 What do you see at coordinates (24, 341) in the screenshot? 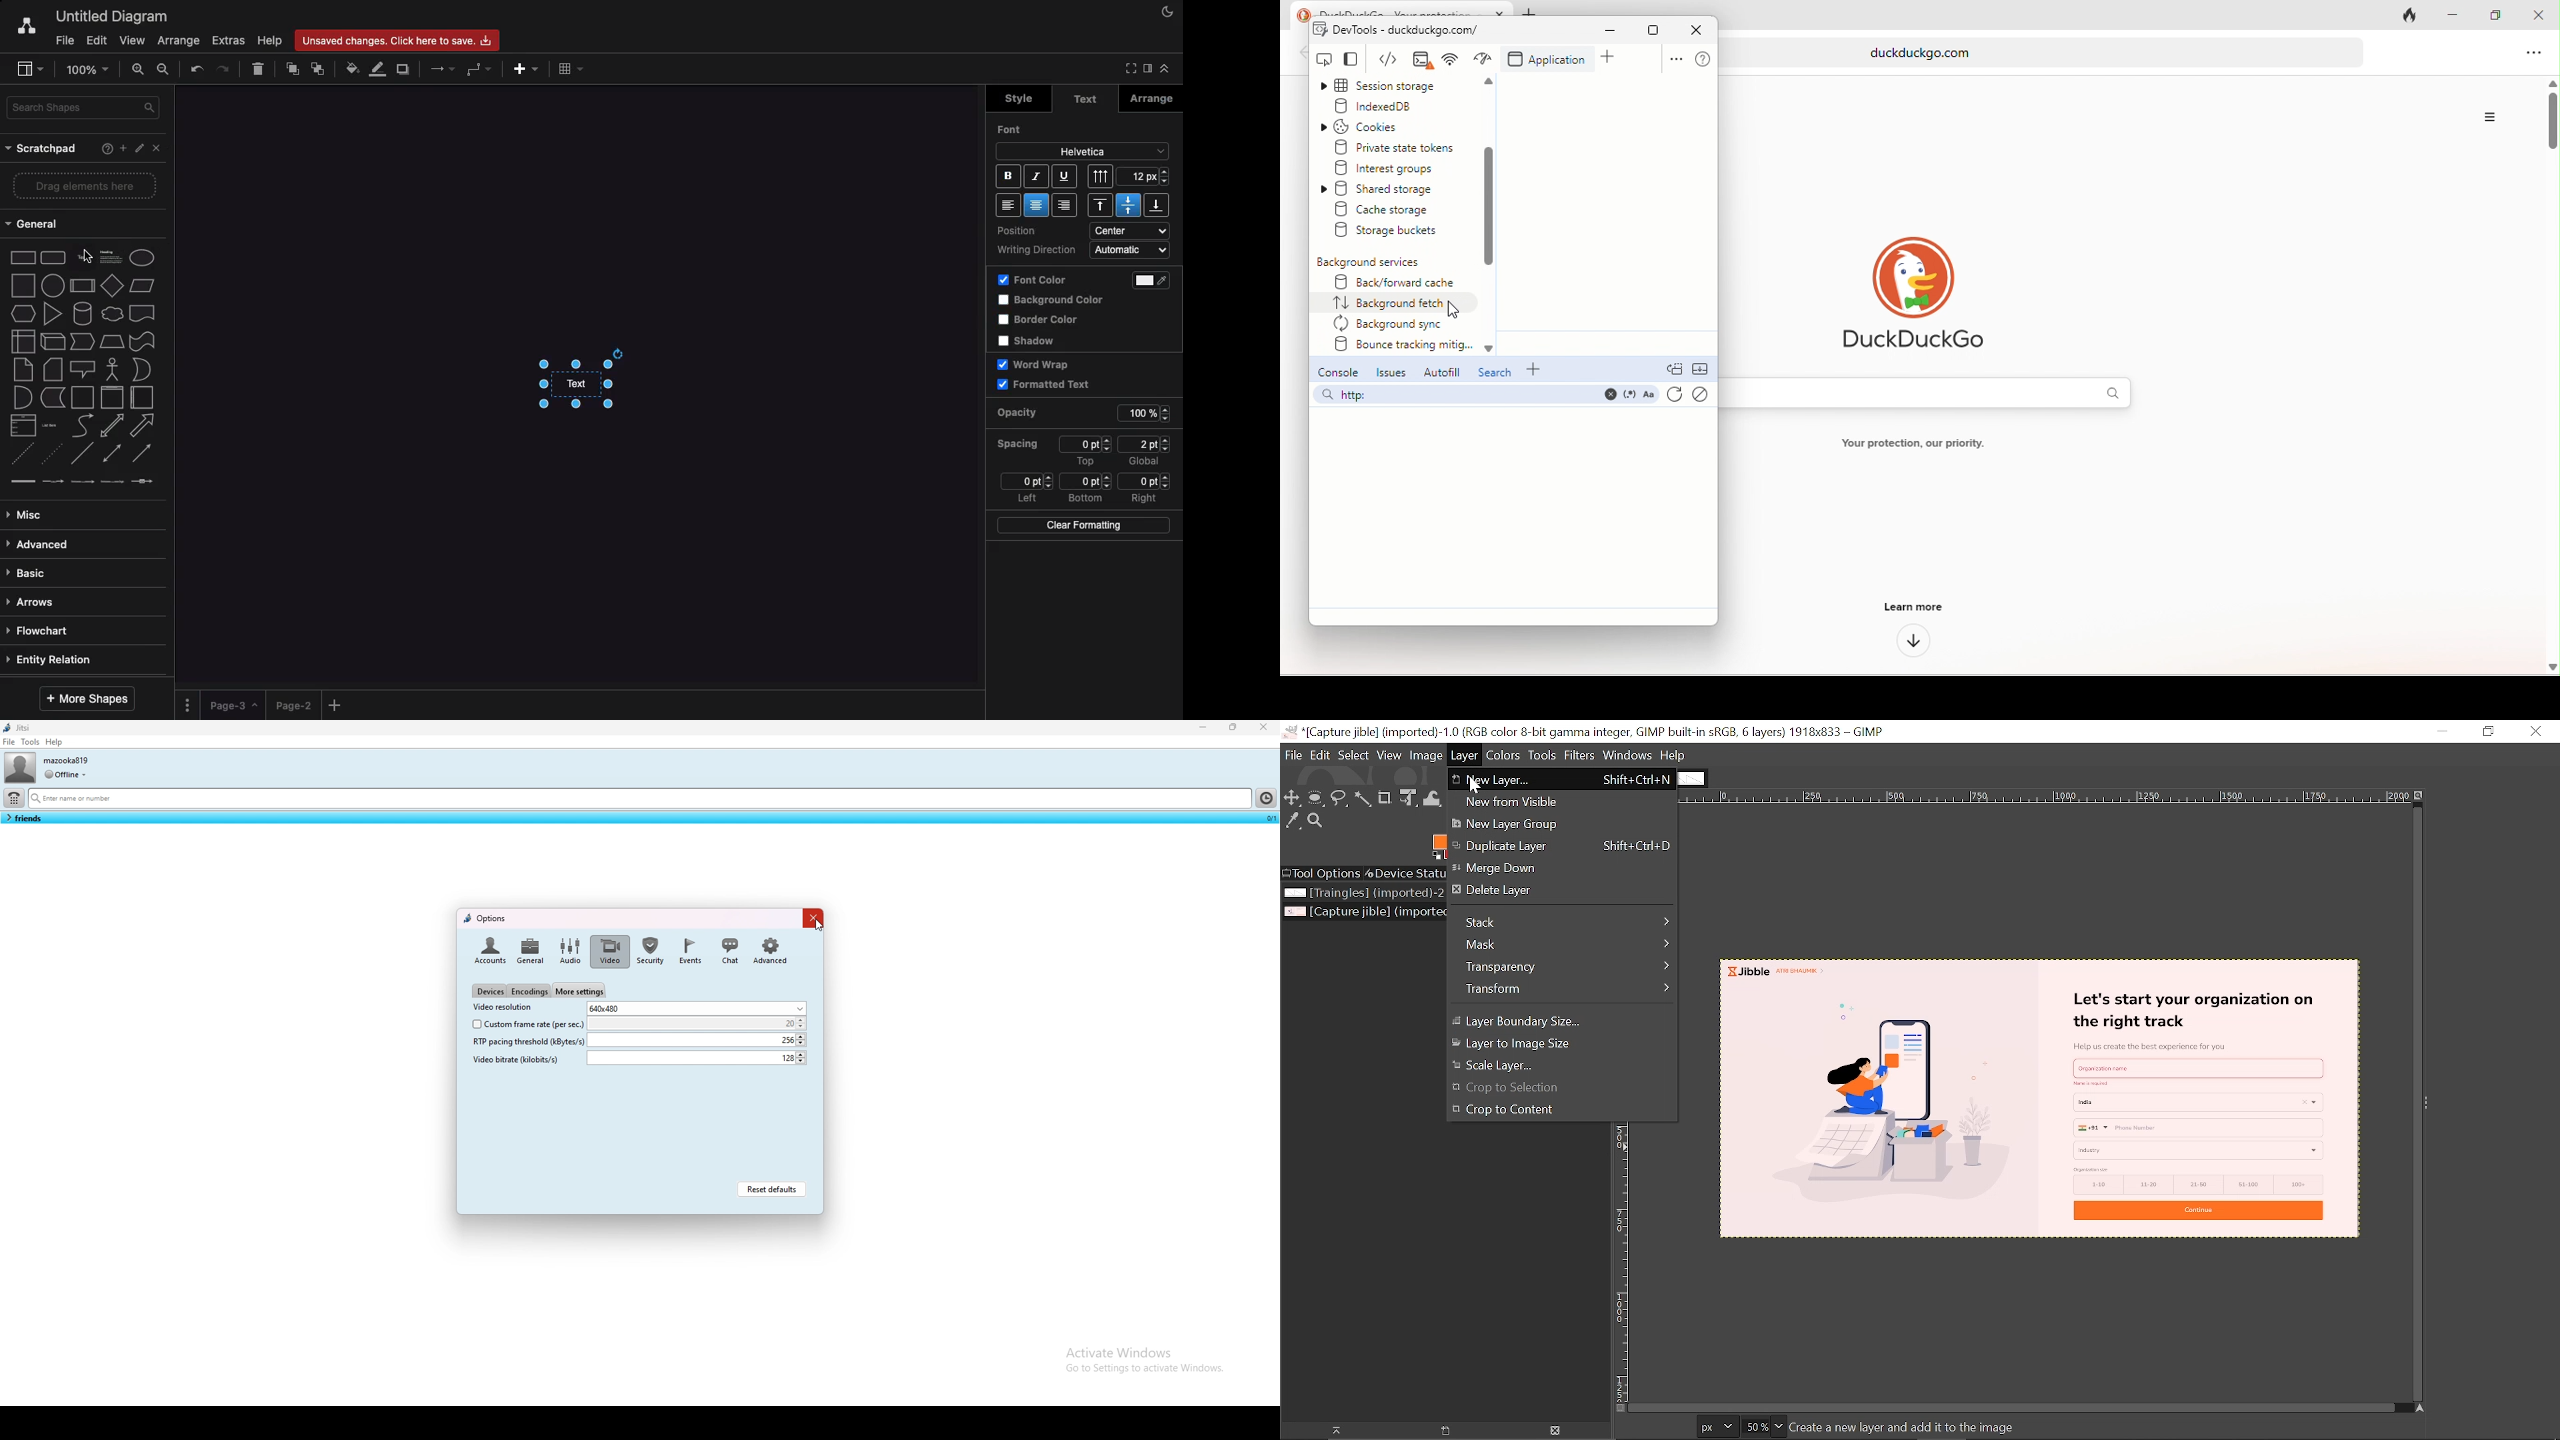
I see `internal storage` at bounding box center [24, 341].